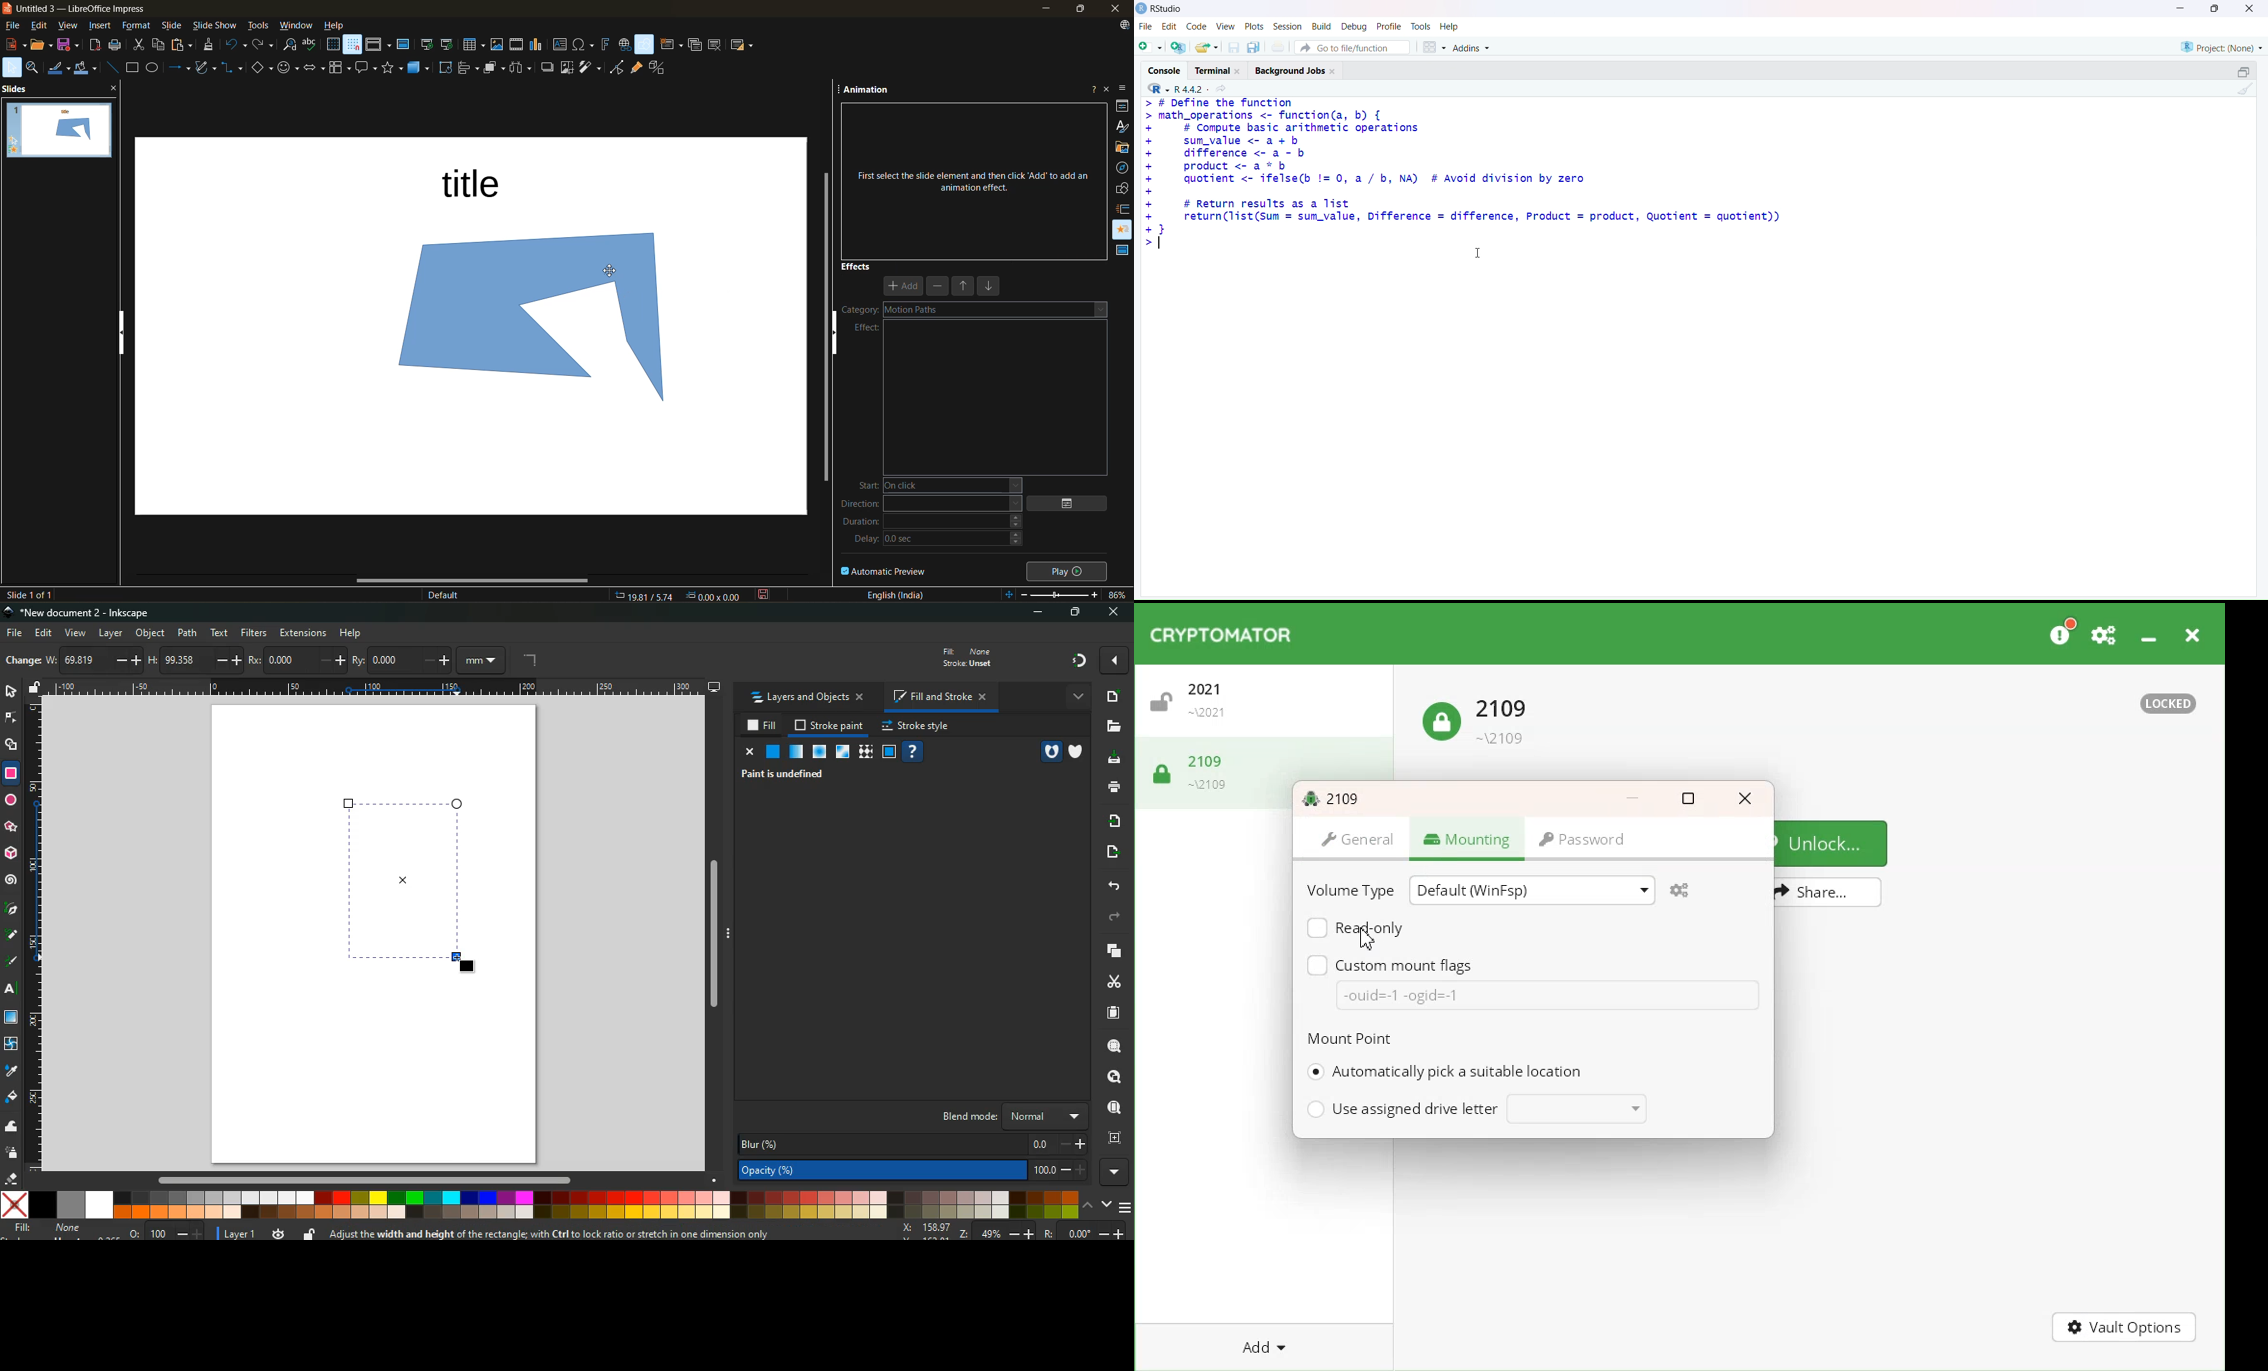 The height and width of the screenshot is (1372, 2268). I want to click on delay, so click(934, 540).